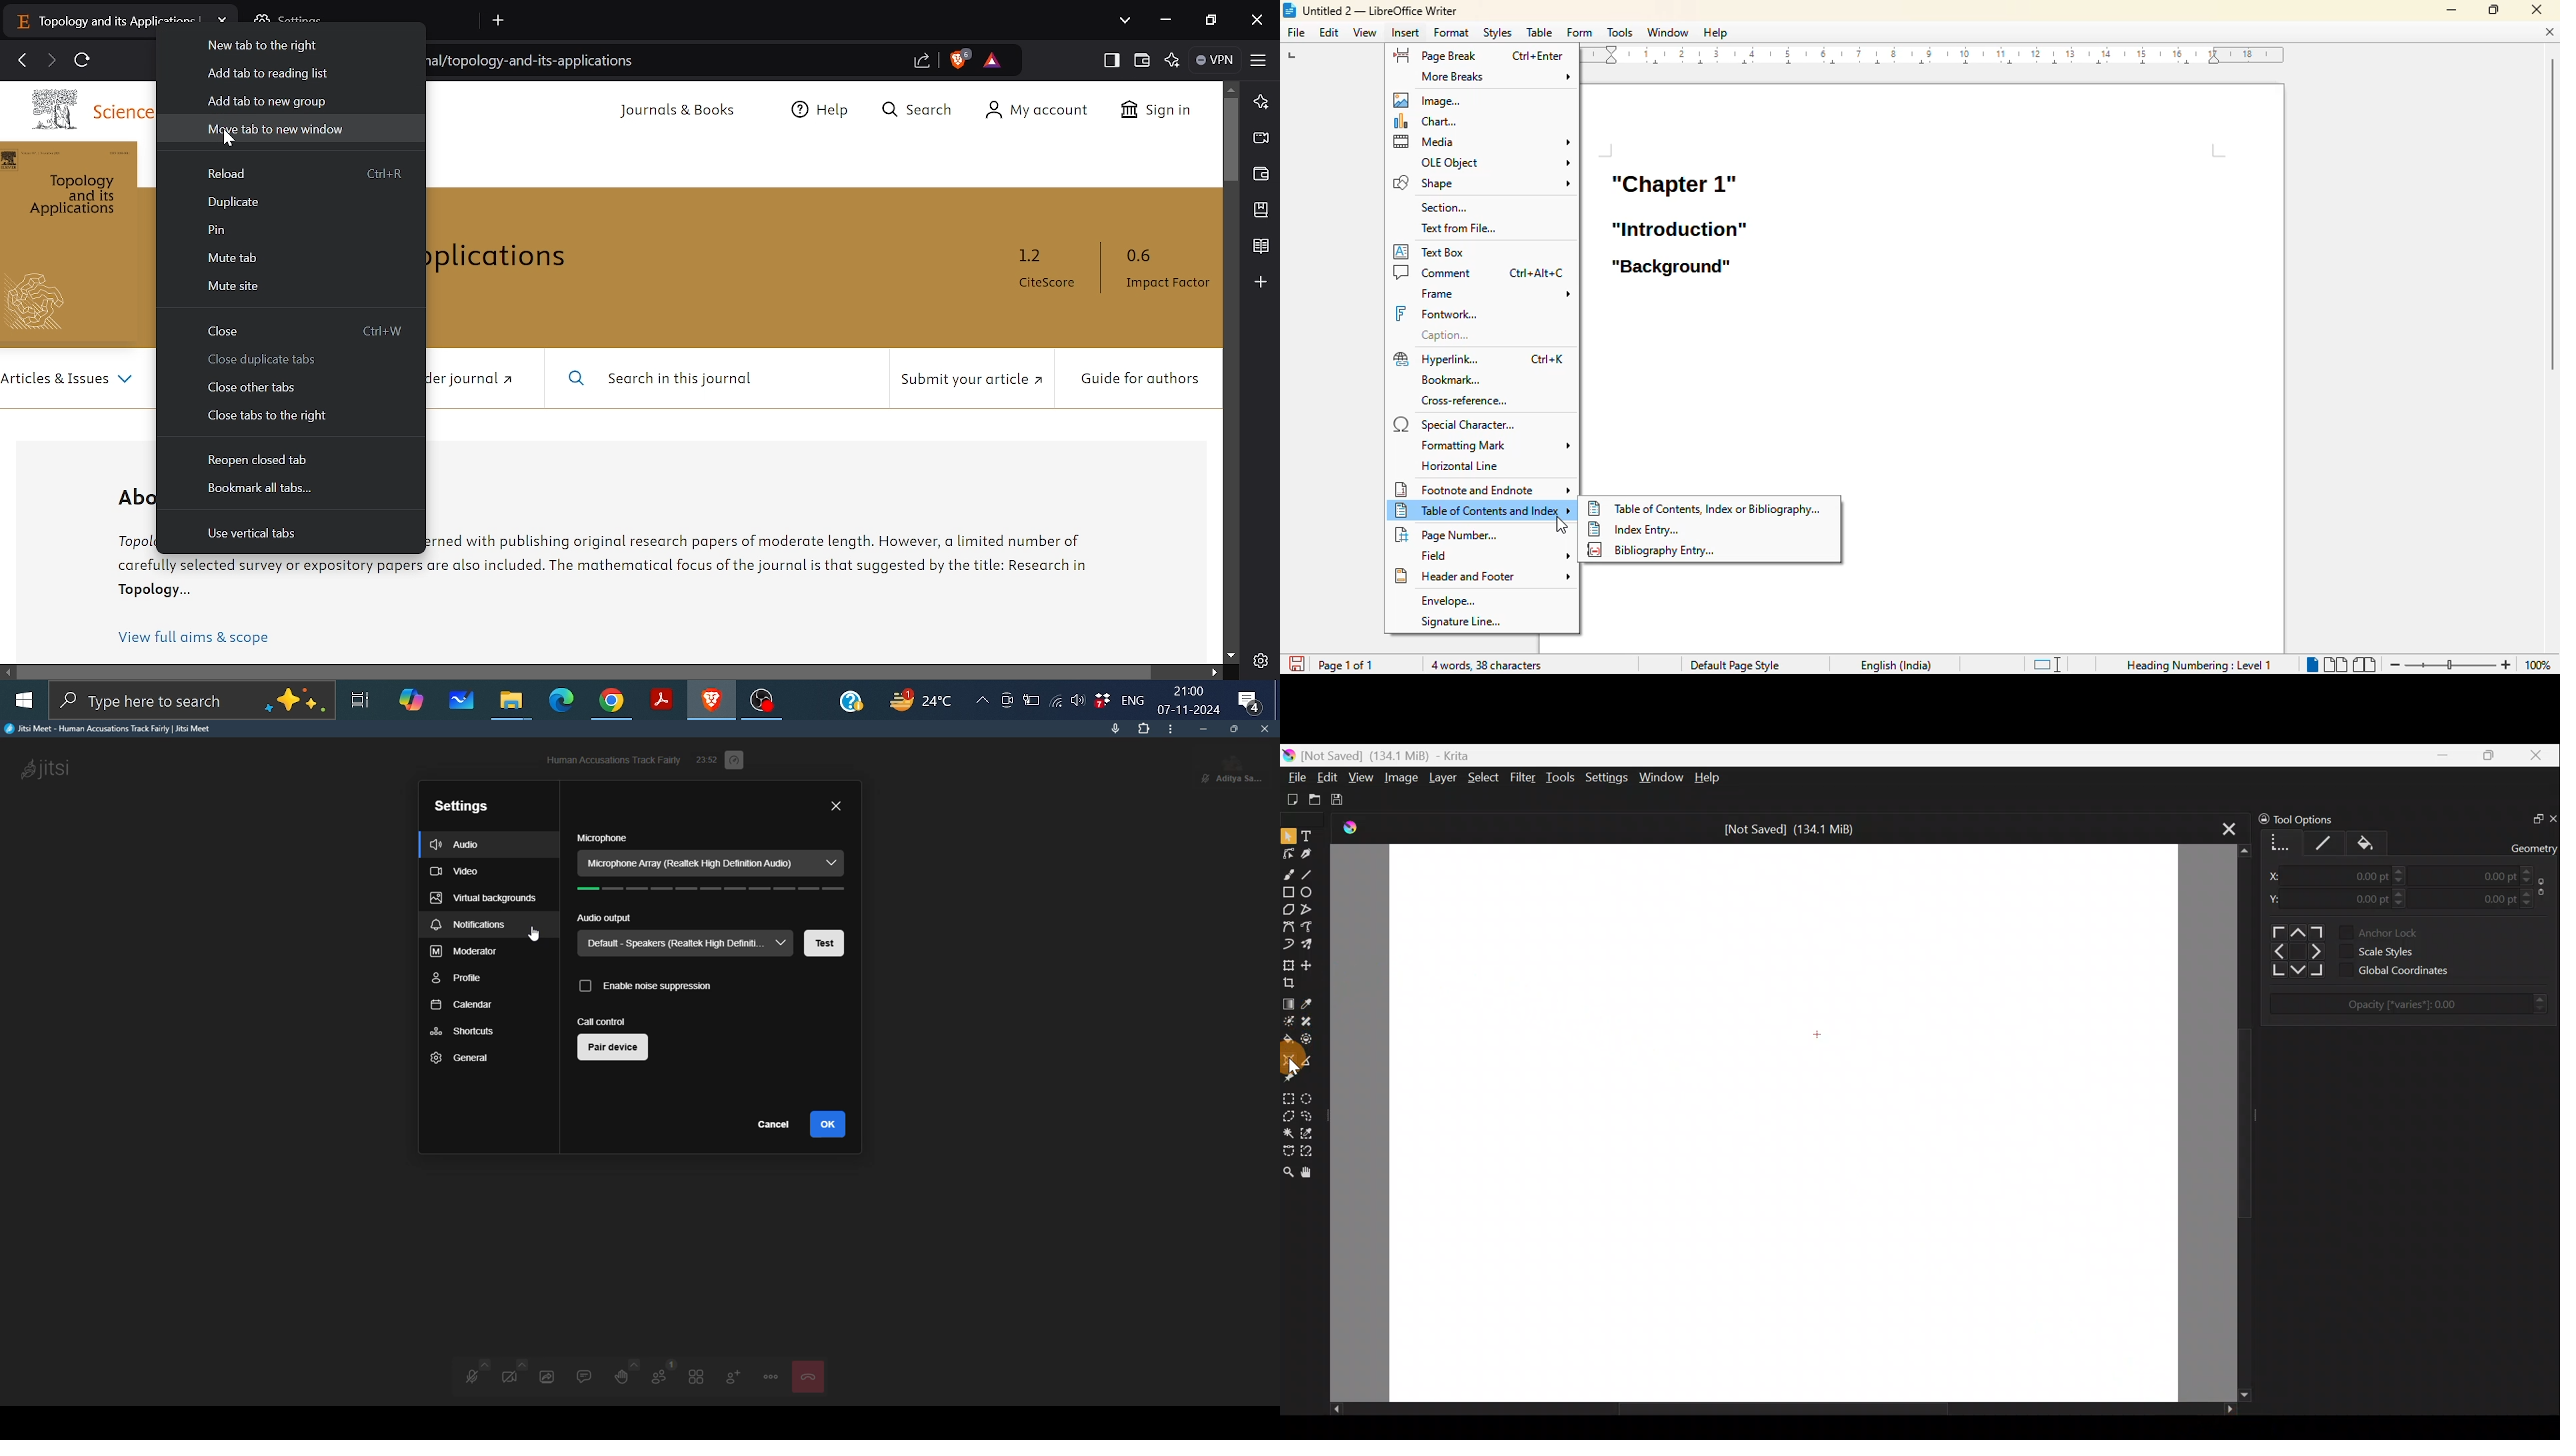 This screenshot has height=1456, width=2576. Describe the element at coordinates (916, 108) in the screenshot. I see `search` at that location.